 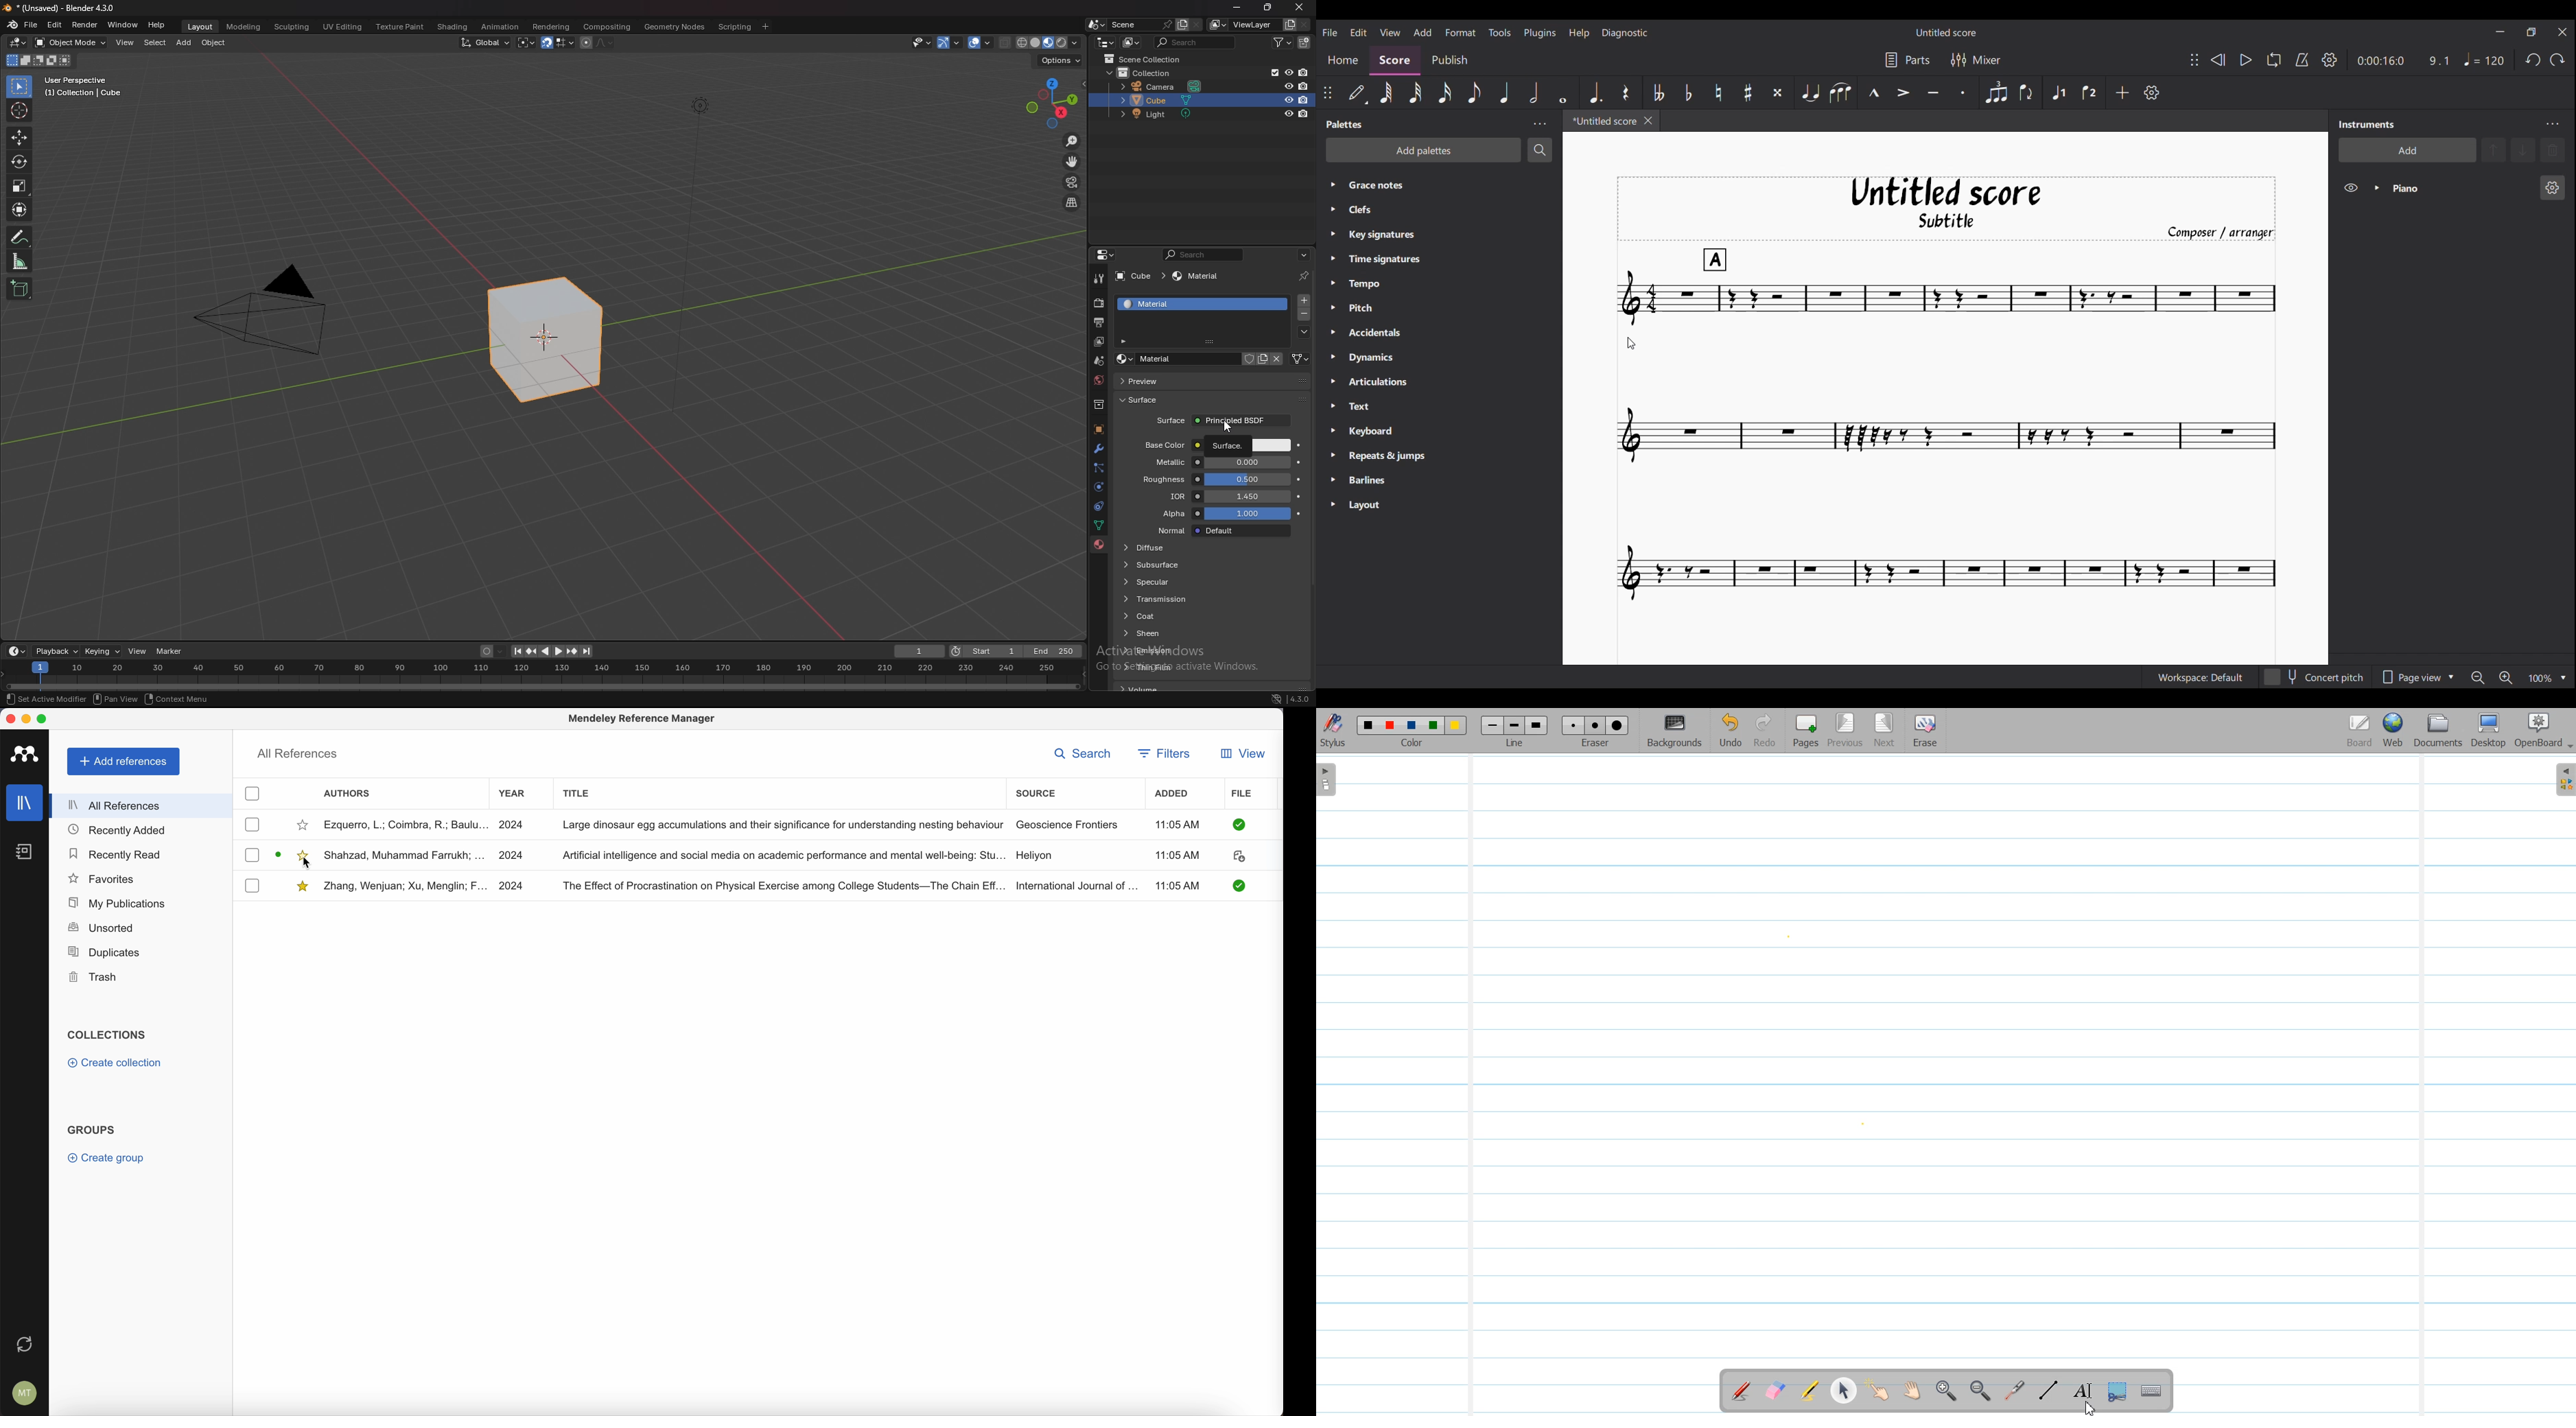 I want to click on 2024, so click(x=514, y=823).